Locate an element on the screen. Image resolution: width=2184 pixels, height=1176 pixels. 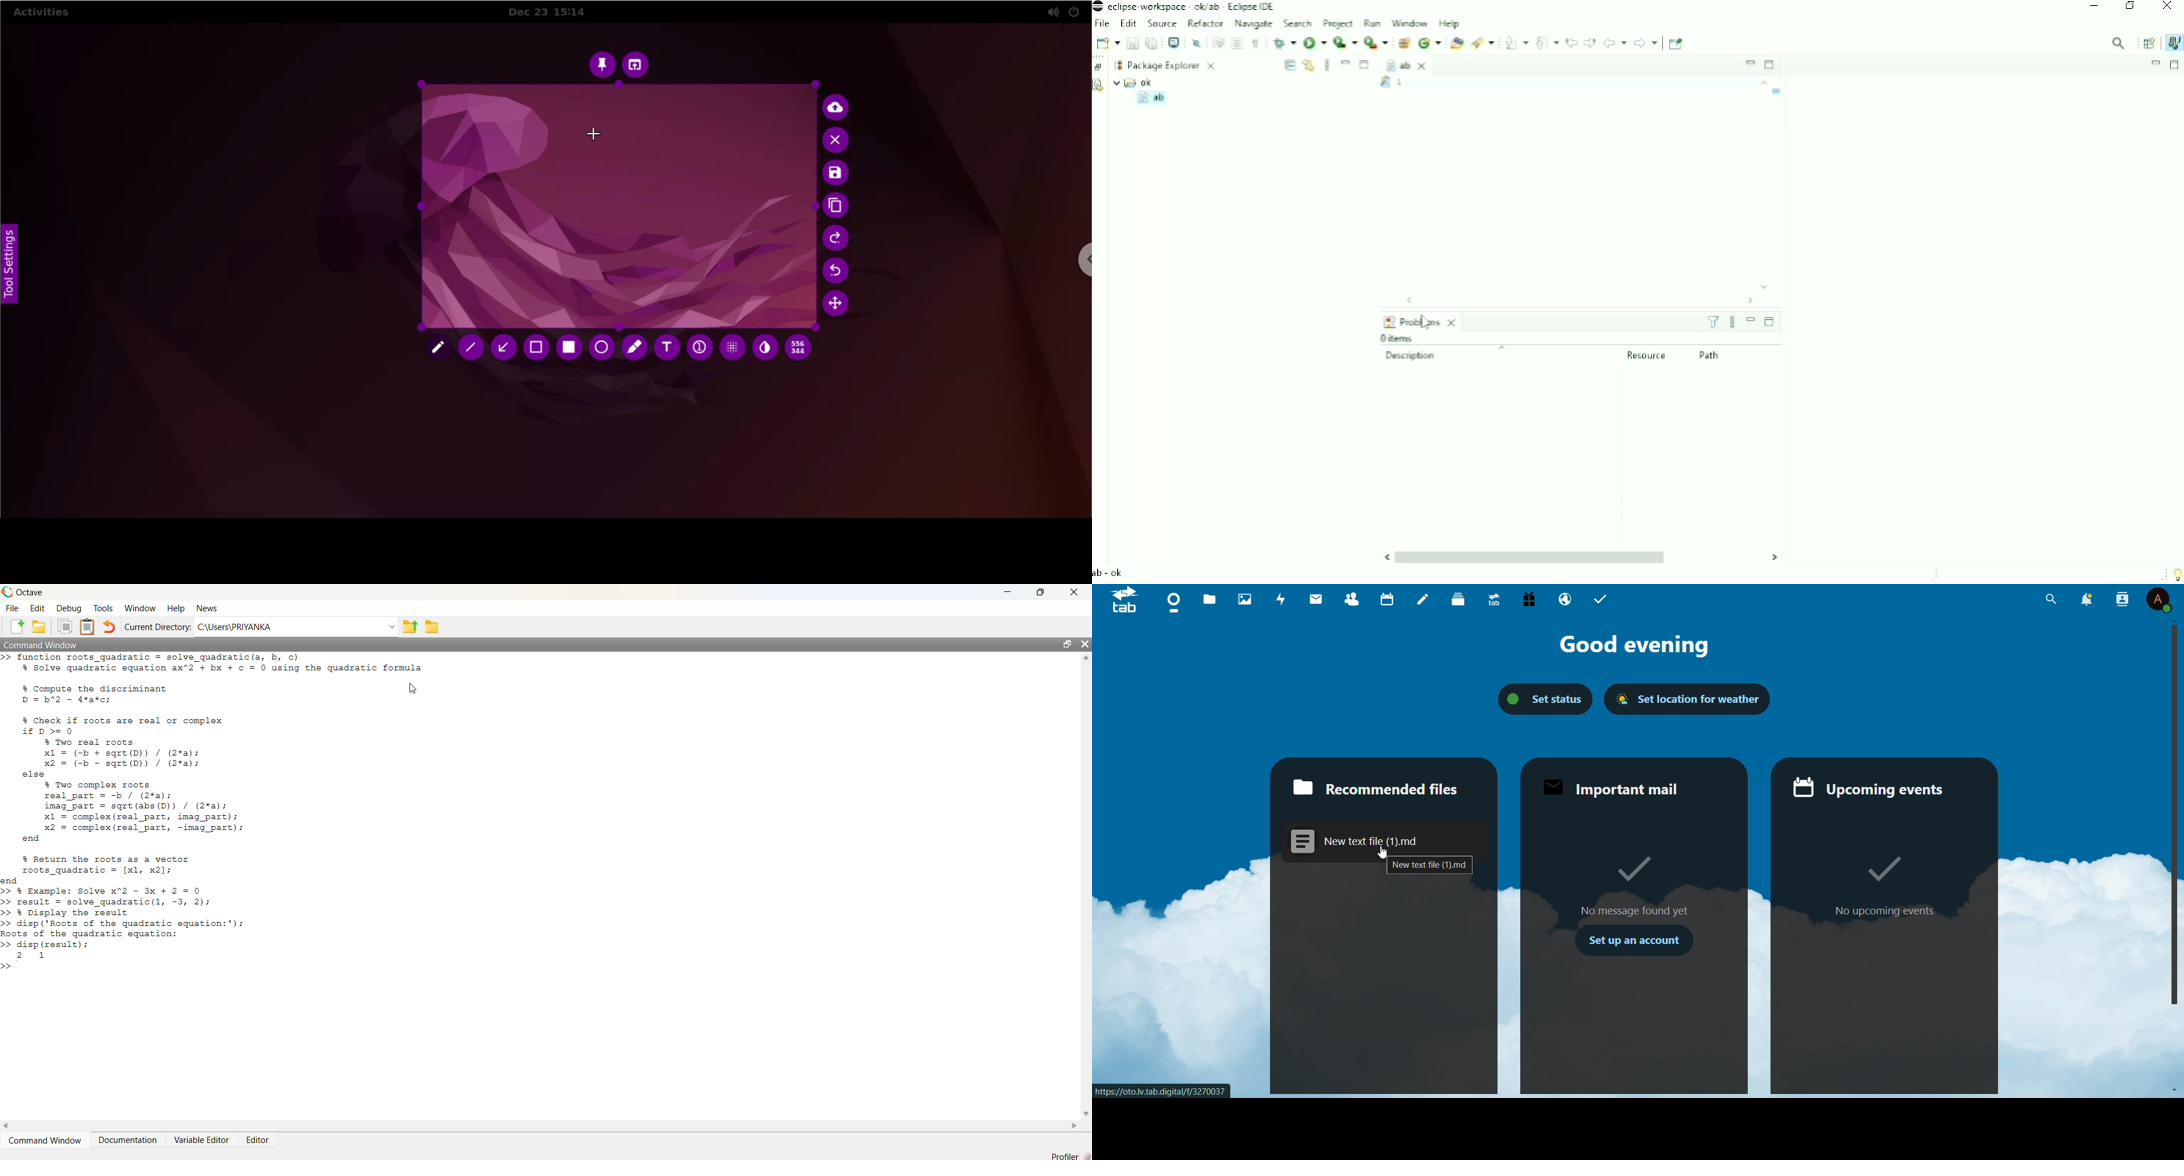
pin is located at coordinates (601, 65).